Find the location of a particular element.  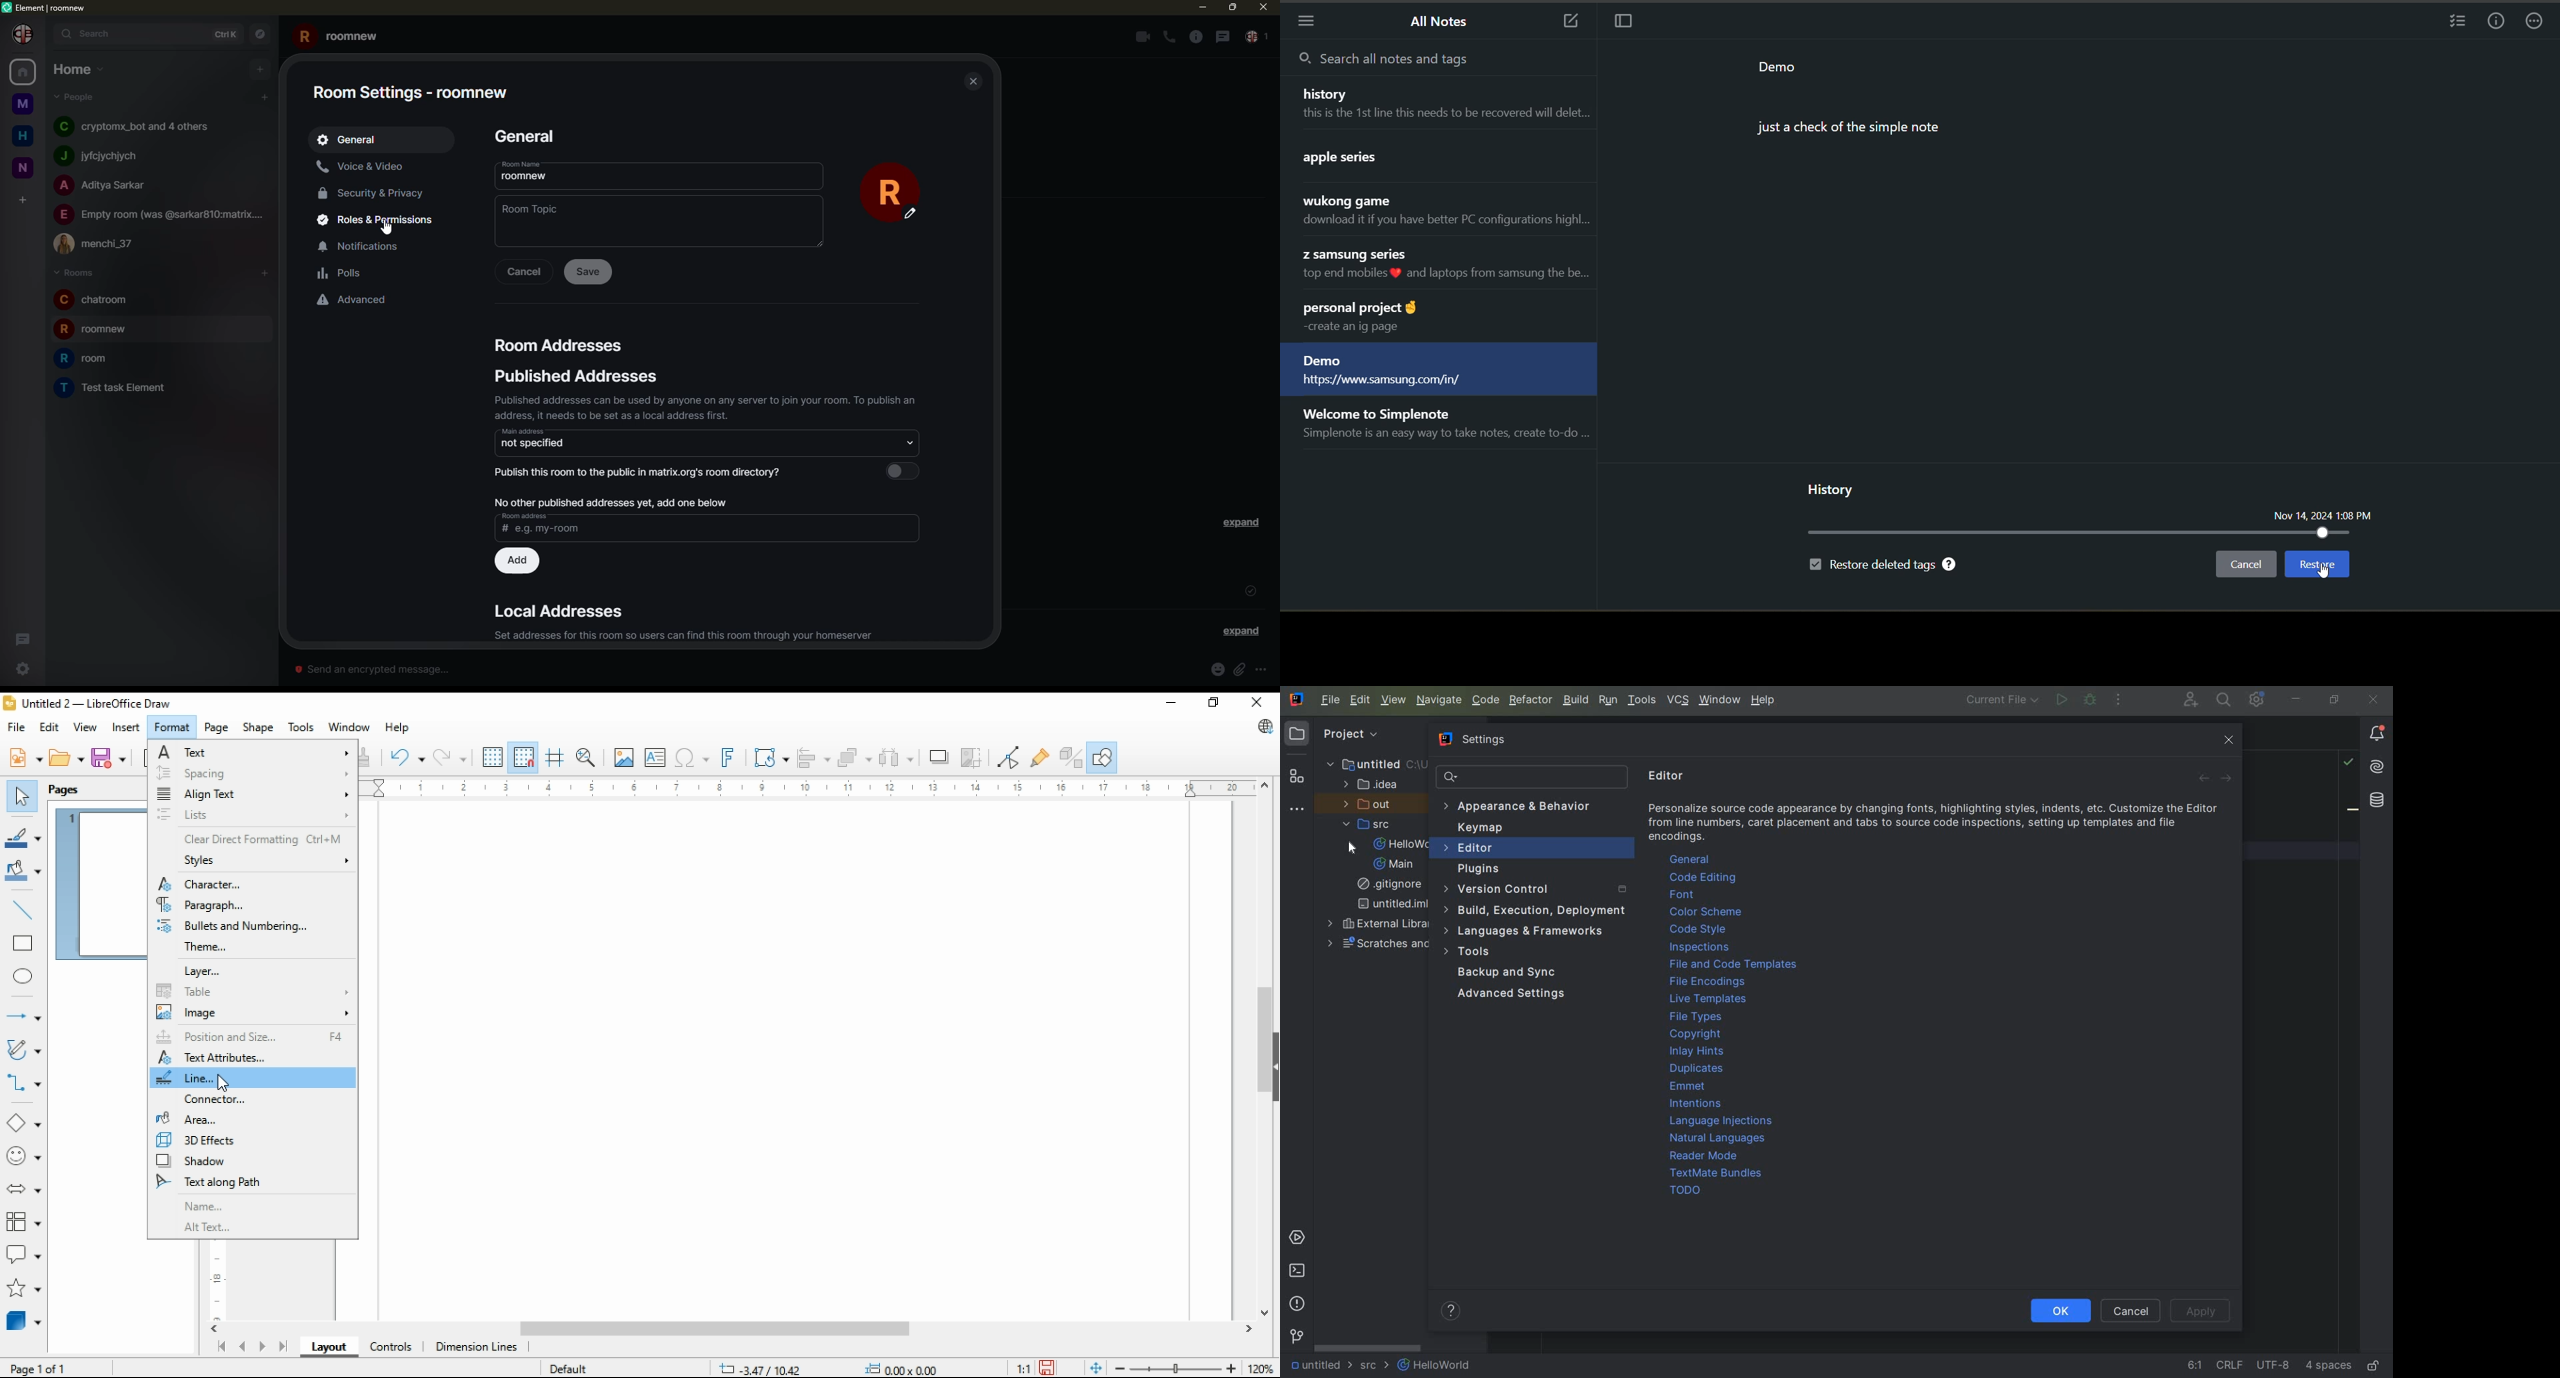

people is located at coordinates (138, 127).